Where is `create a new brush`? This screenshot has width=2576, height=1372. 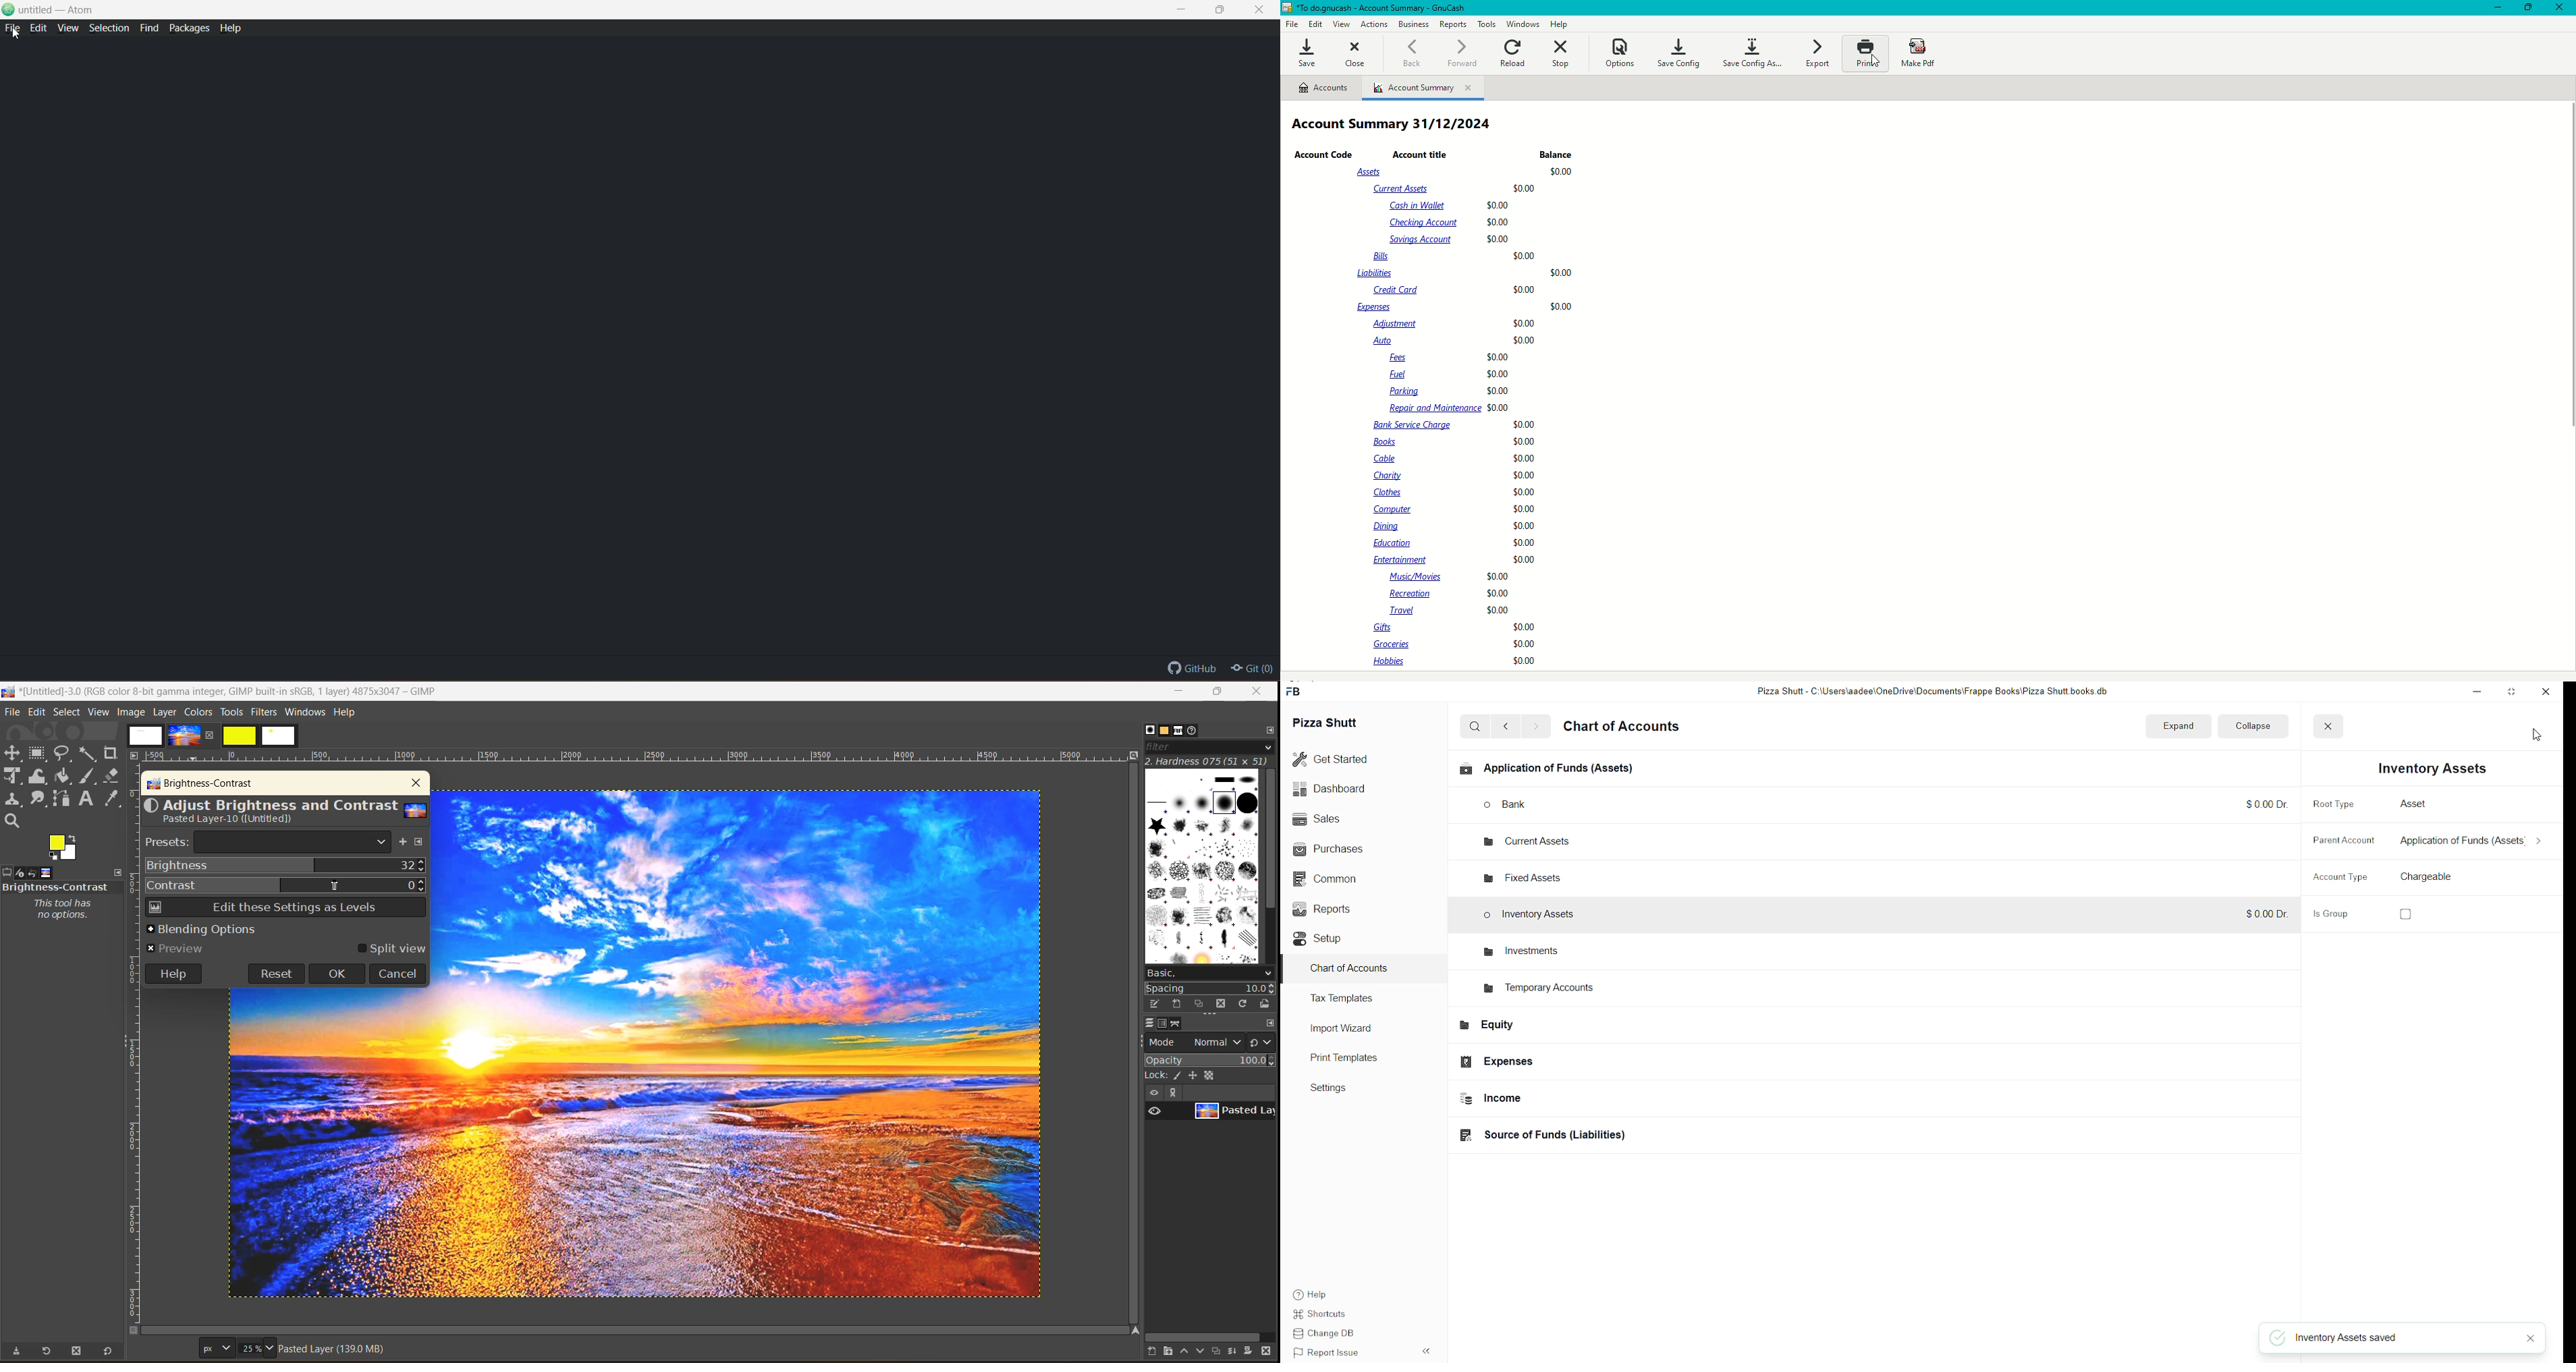
create a new brush is located at coordinates (1176, 1003).